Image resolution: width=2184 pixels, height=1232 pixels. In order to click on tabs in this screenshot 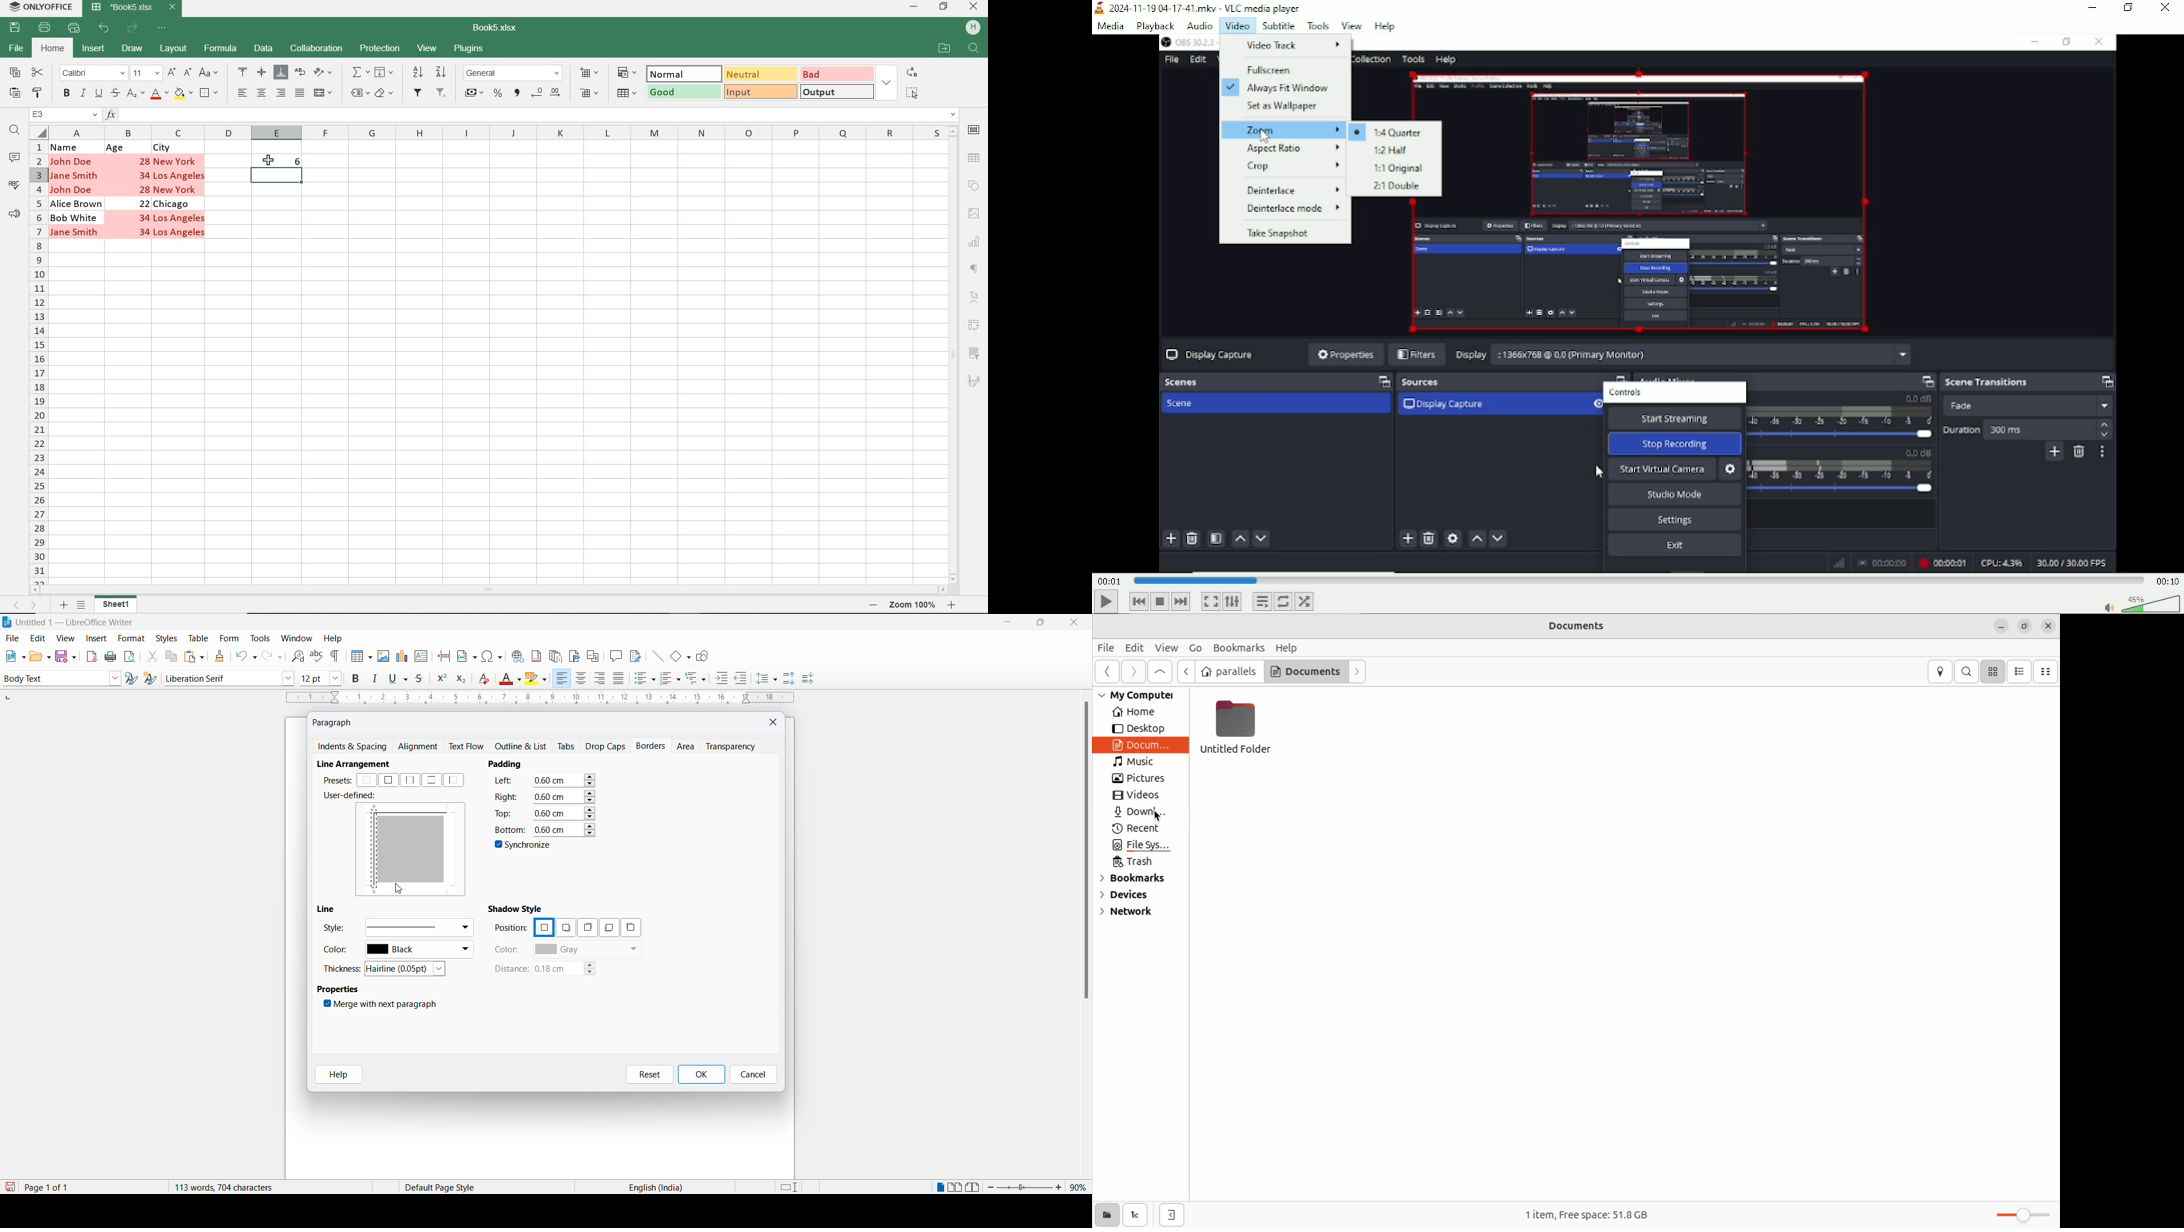, I will do `click(567, 747)`.